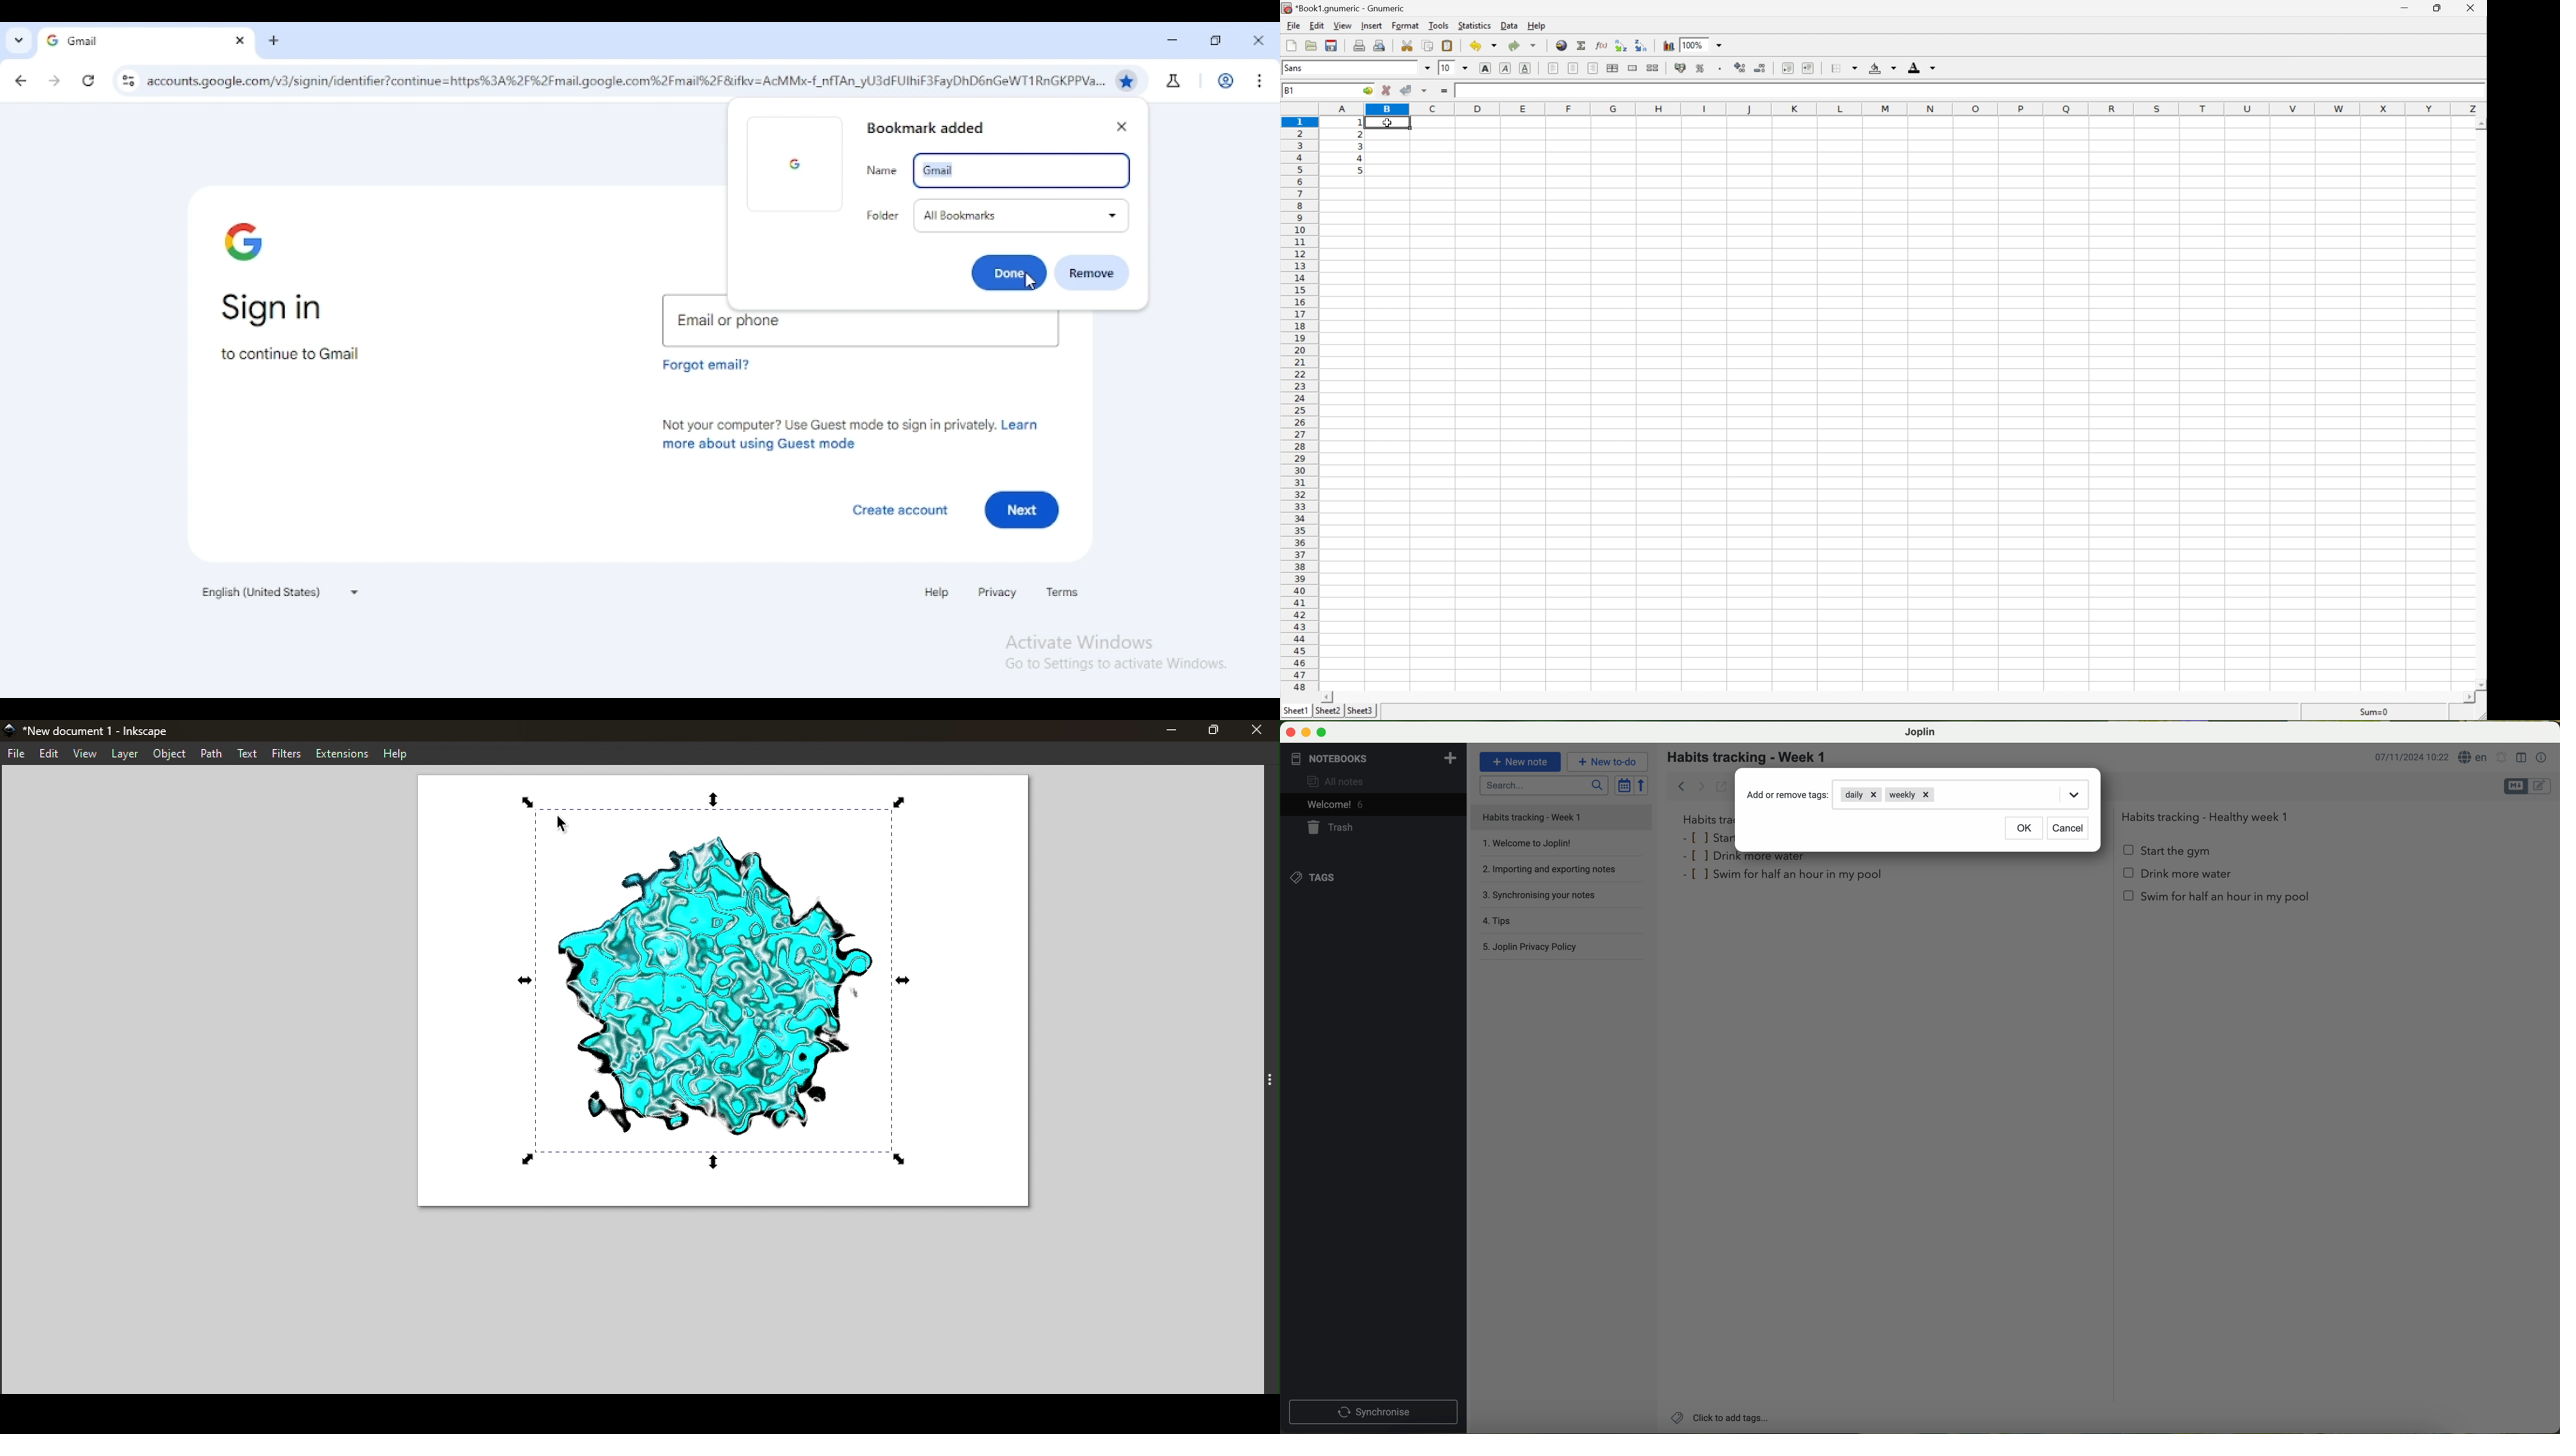  I want to click on Save current workbook, so click(1330, 44).